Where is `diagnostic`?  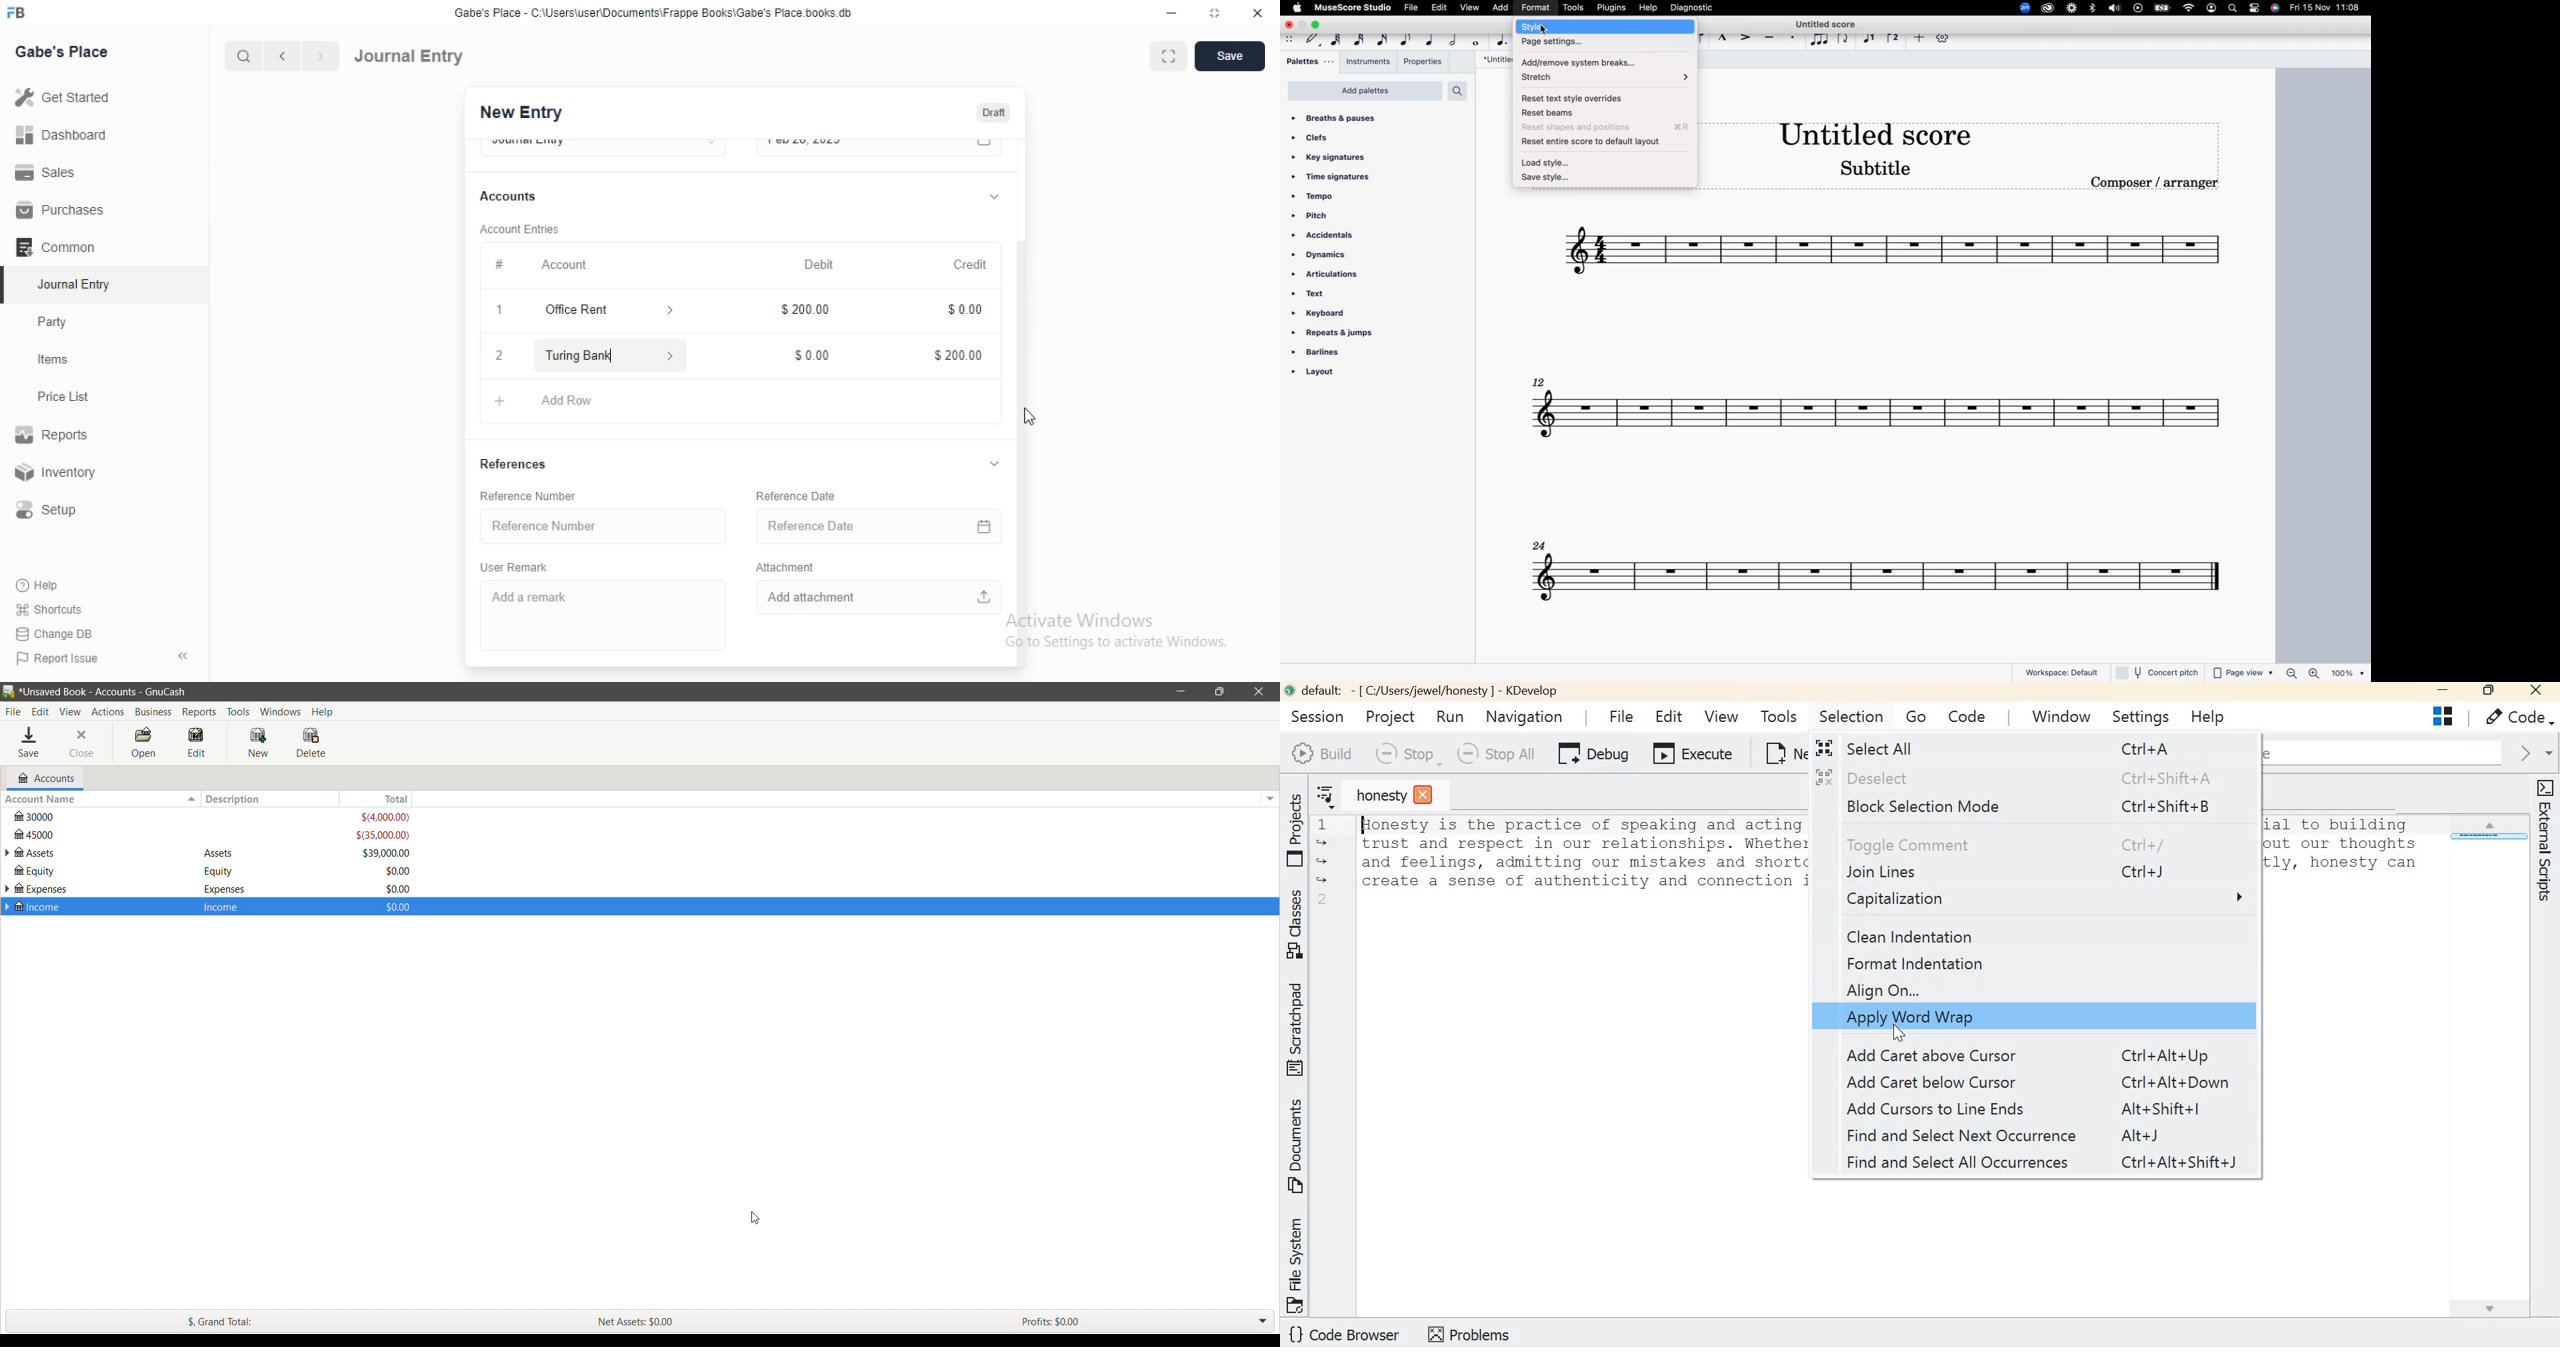
diagnostic is located at coordinates (1692, 8).